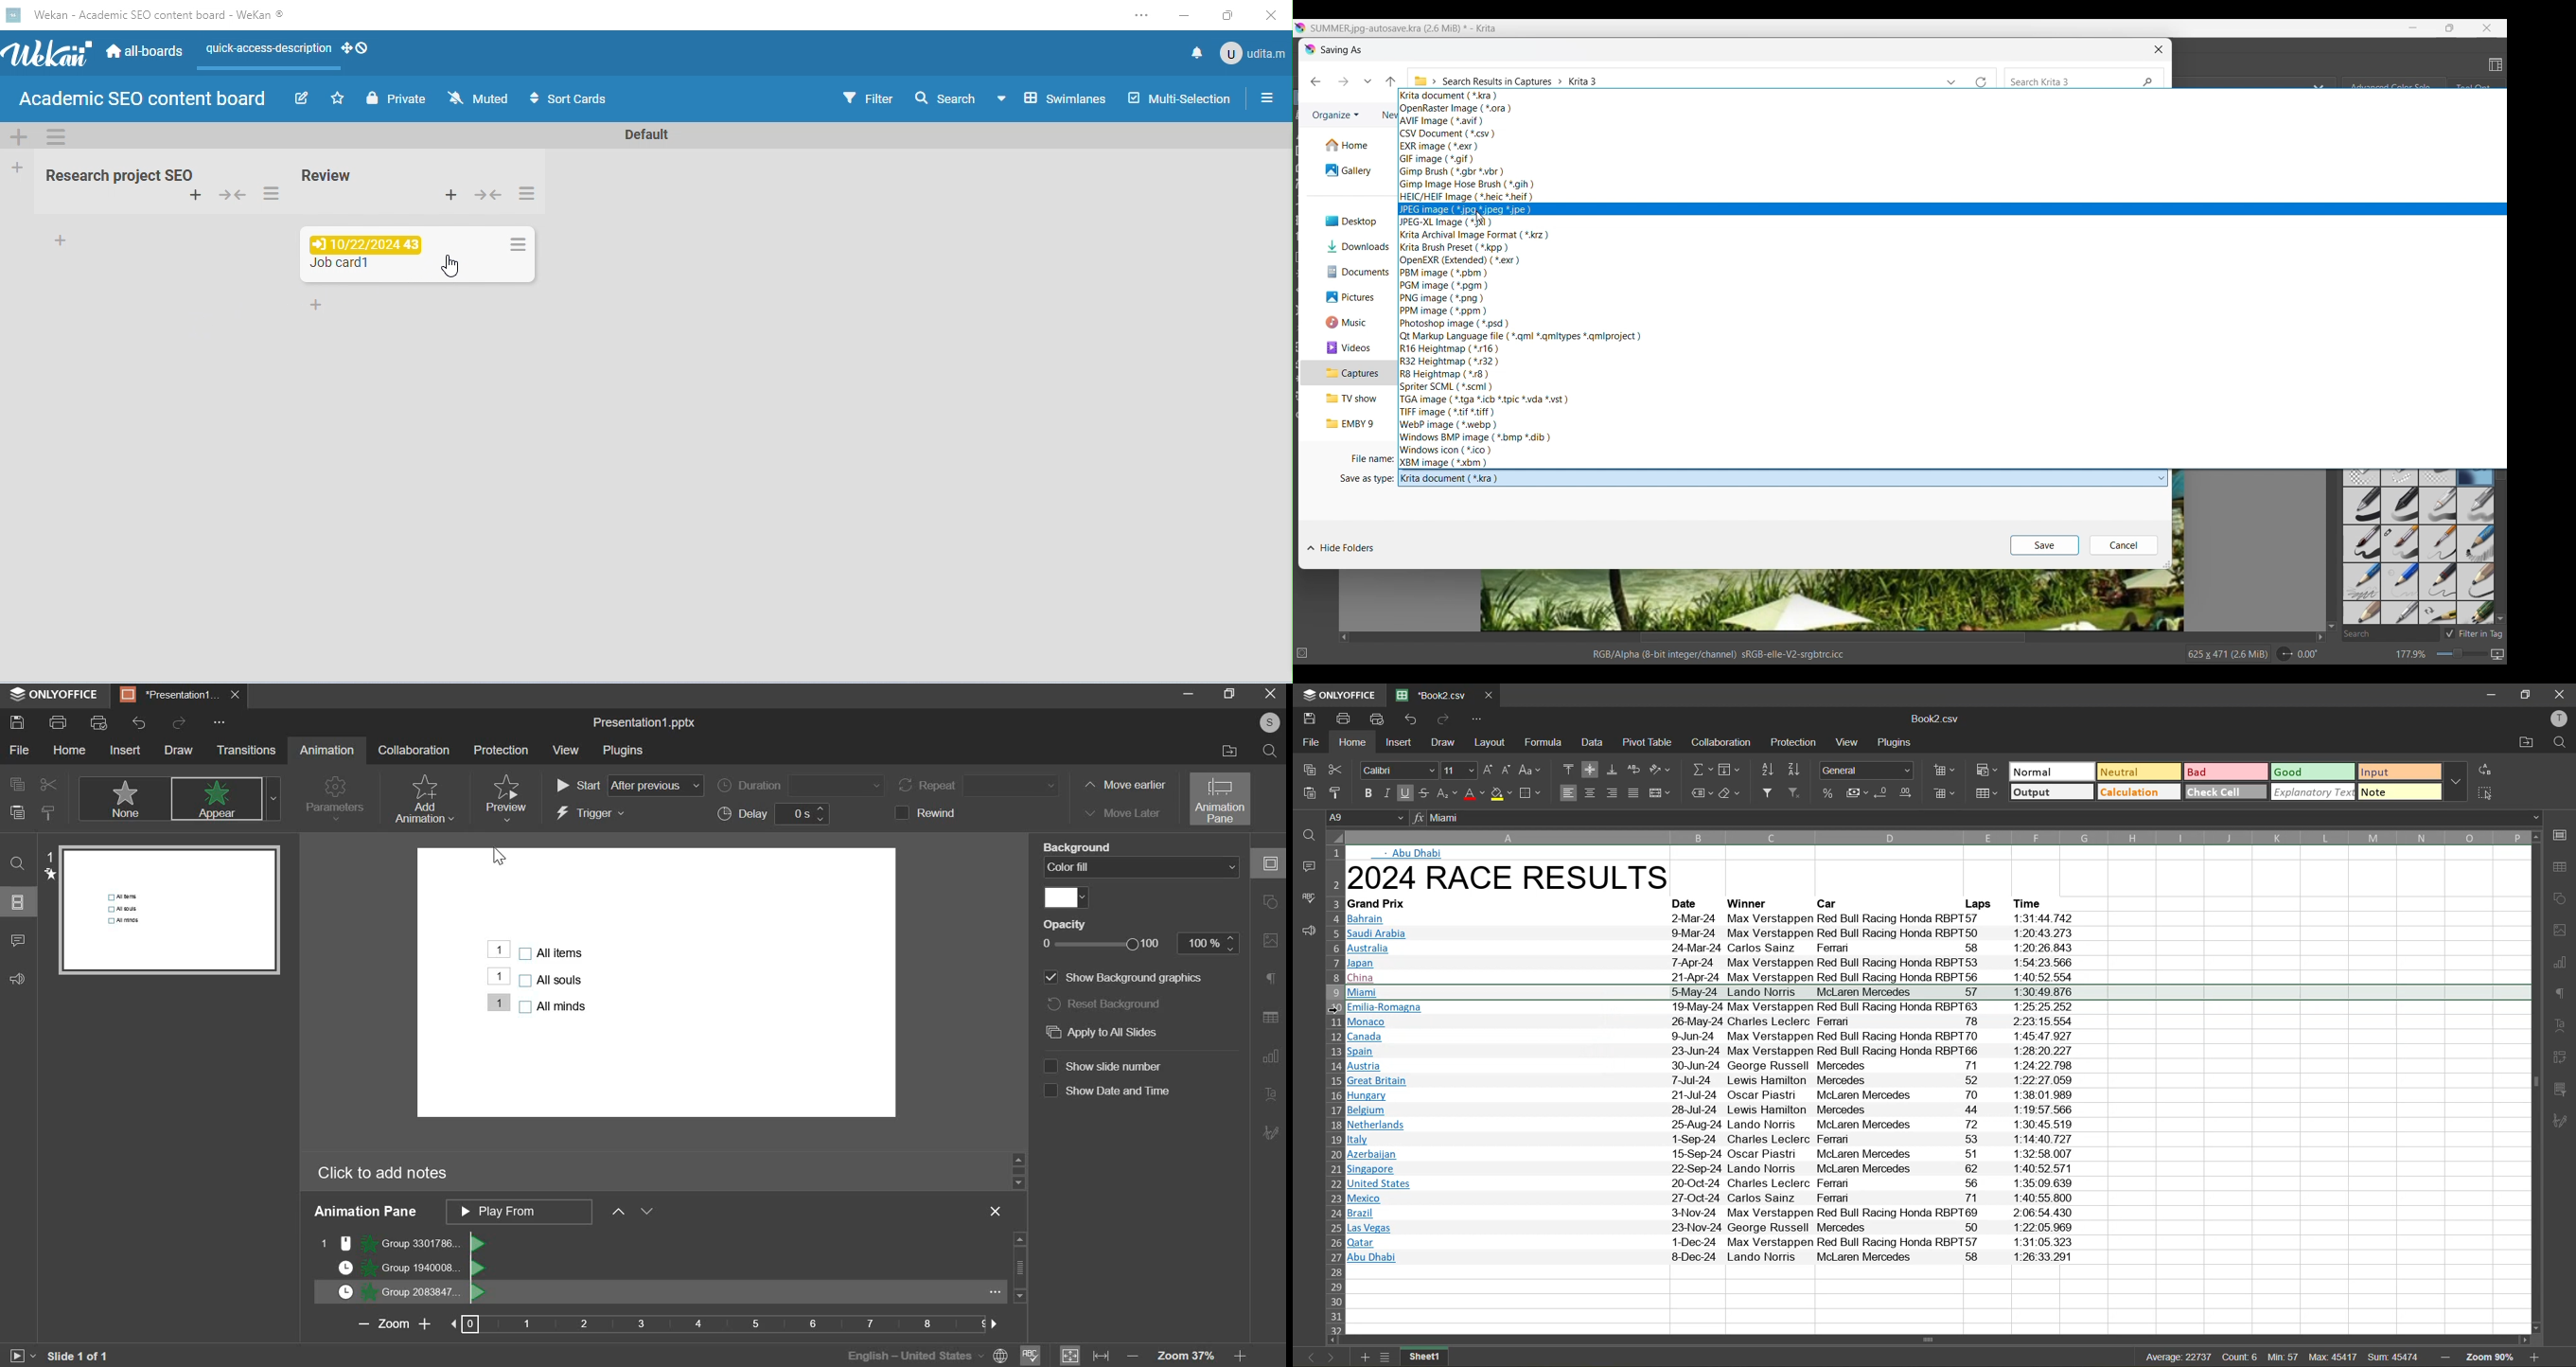  Describe the element at coordinates (2226, 772) in the screenshot. I see `bad` at that location.